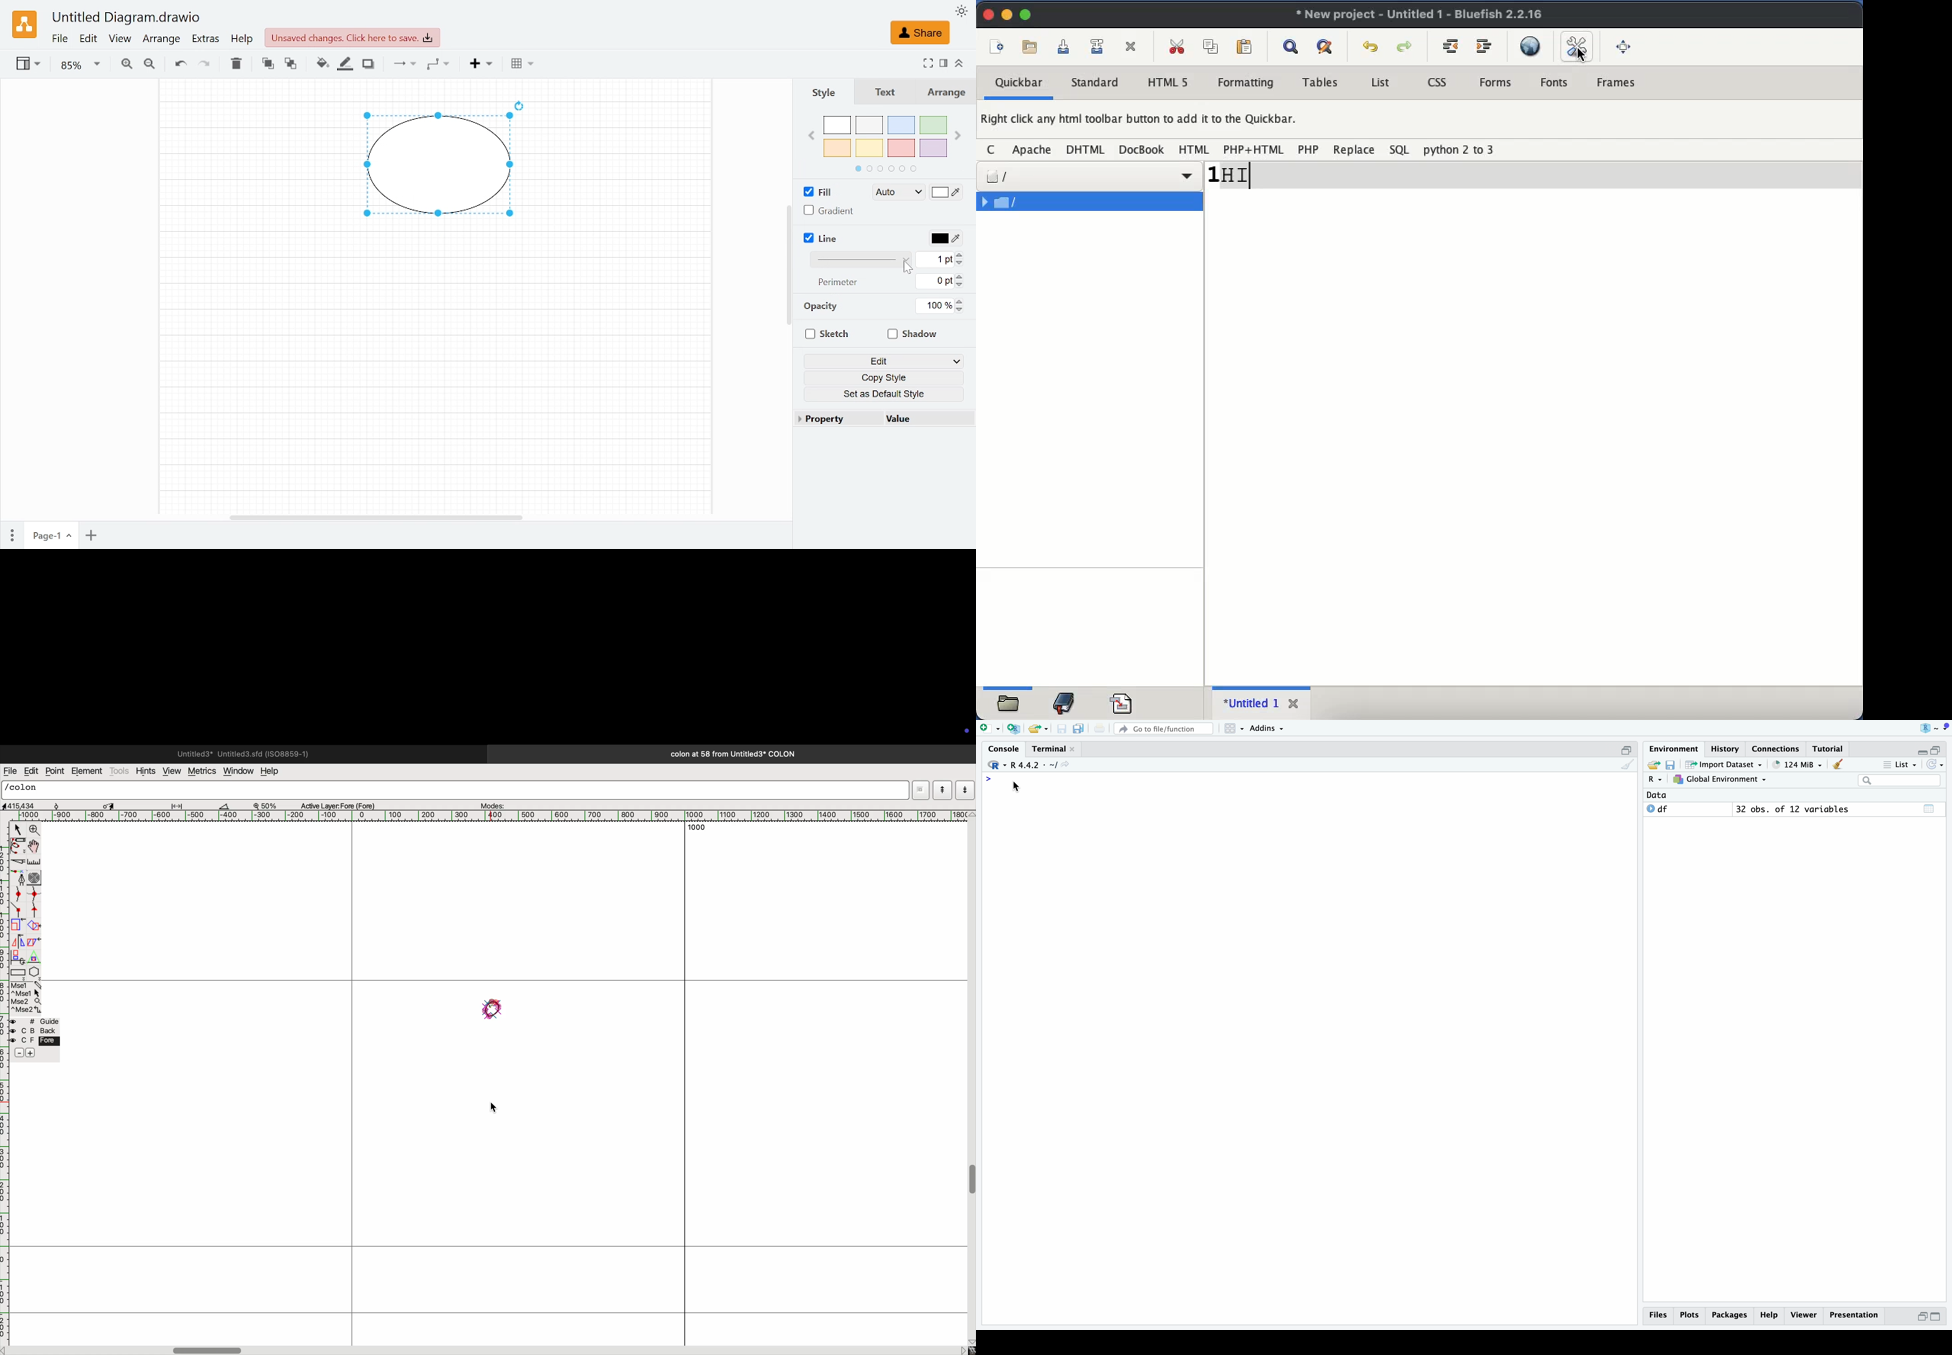 Image resolution: width=1960 pixels, height=1372 pixels. I want to click on Copy style, so click(885, 377).